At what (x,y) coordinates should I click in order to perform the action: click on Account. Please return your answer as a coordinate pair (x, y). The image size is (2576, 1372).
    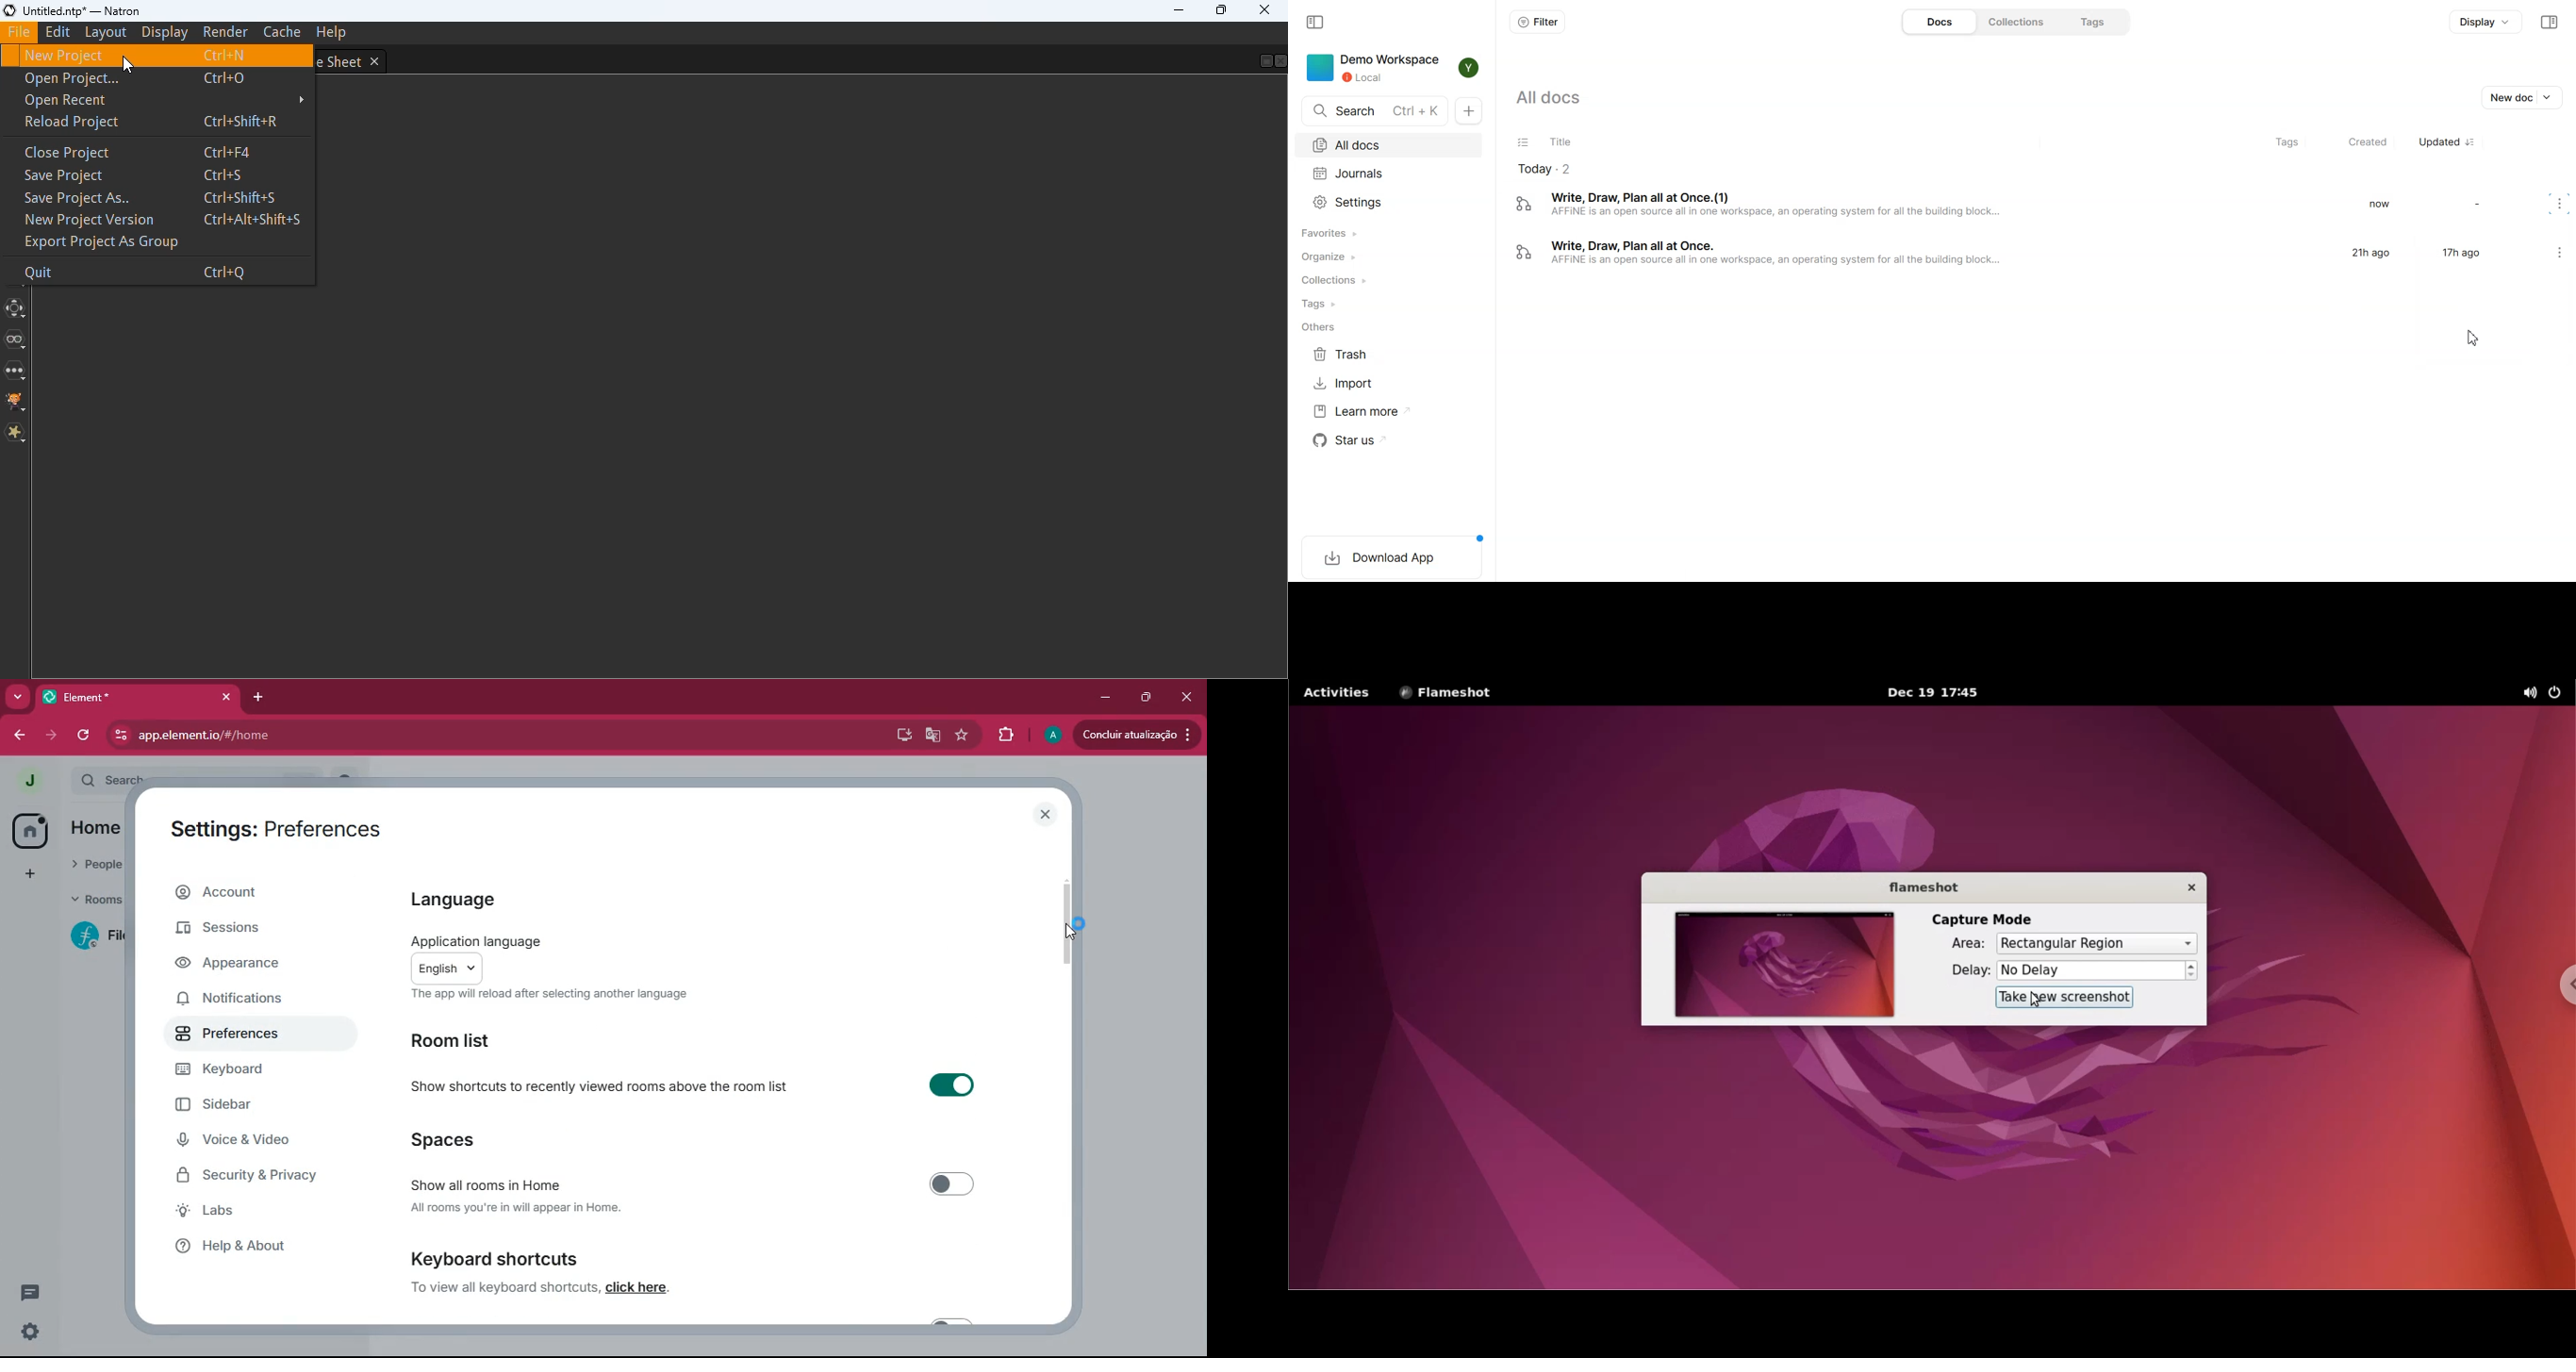
    Looking at the image, I should click on (250, 892).